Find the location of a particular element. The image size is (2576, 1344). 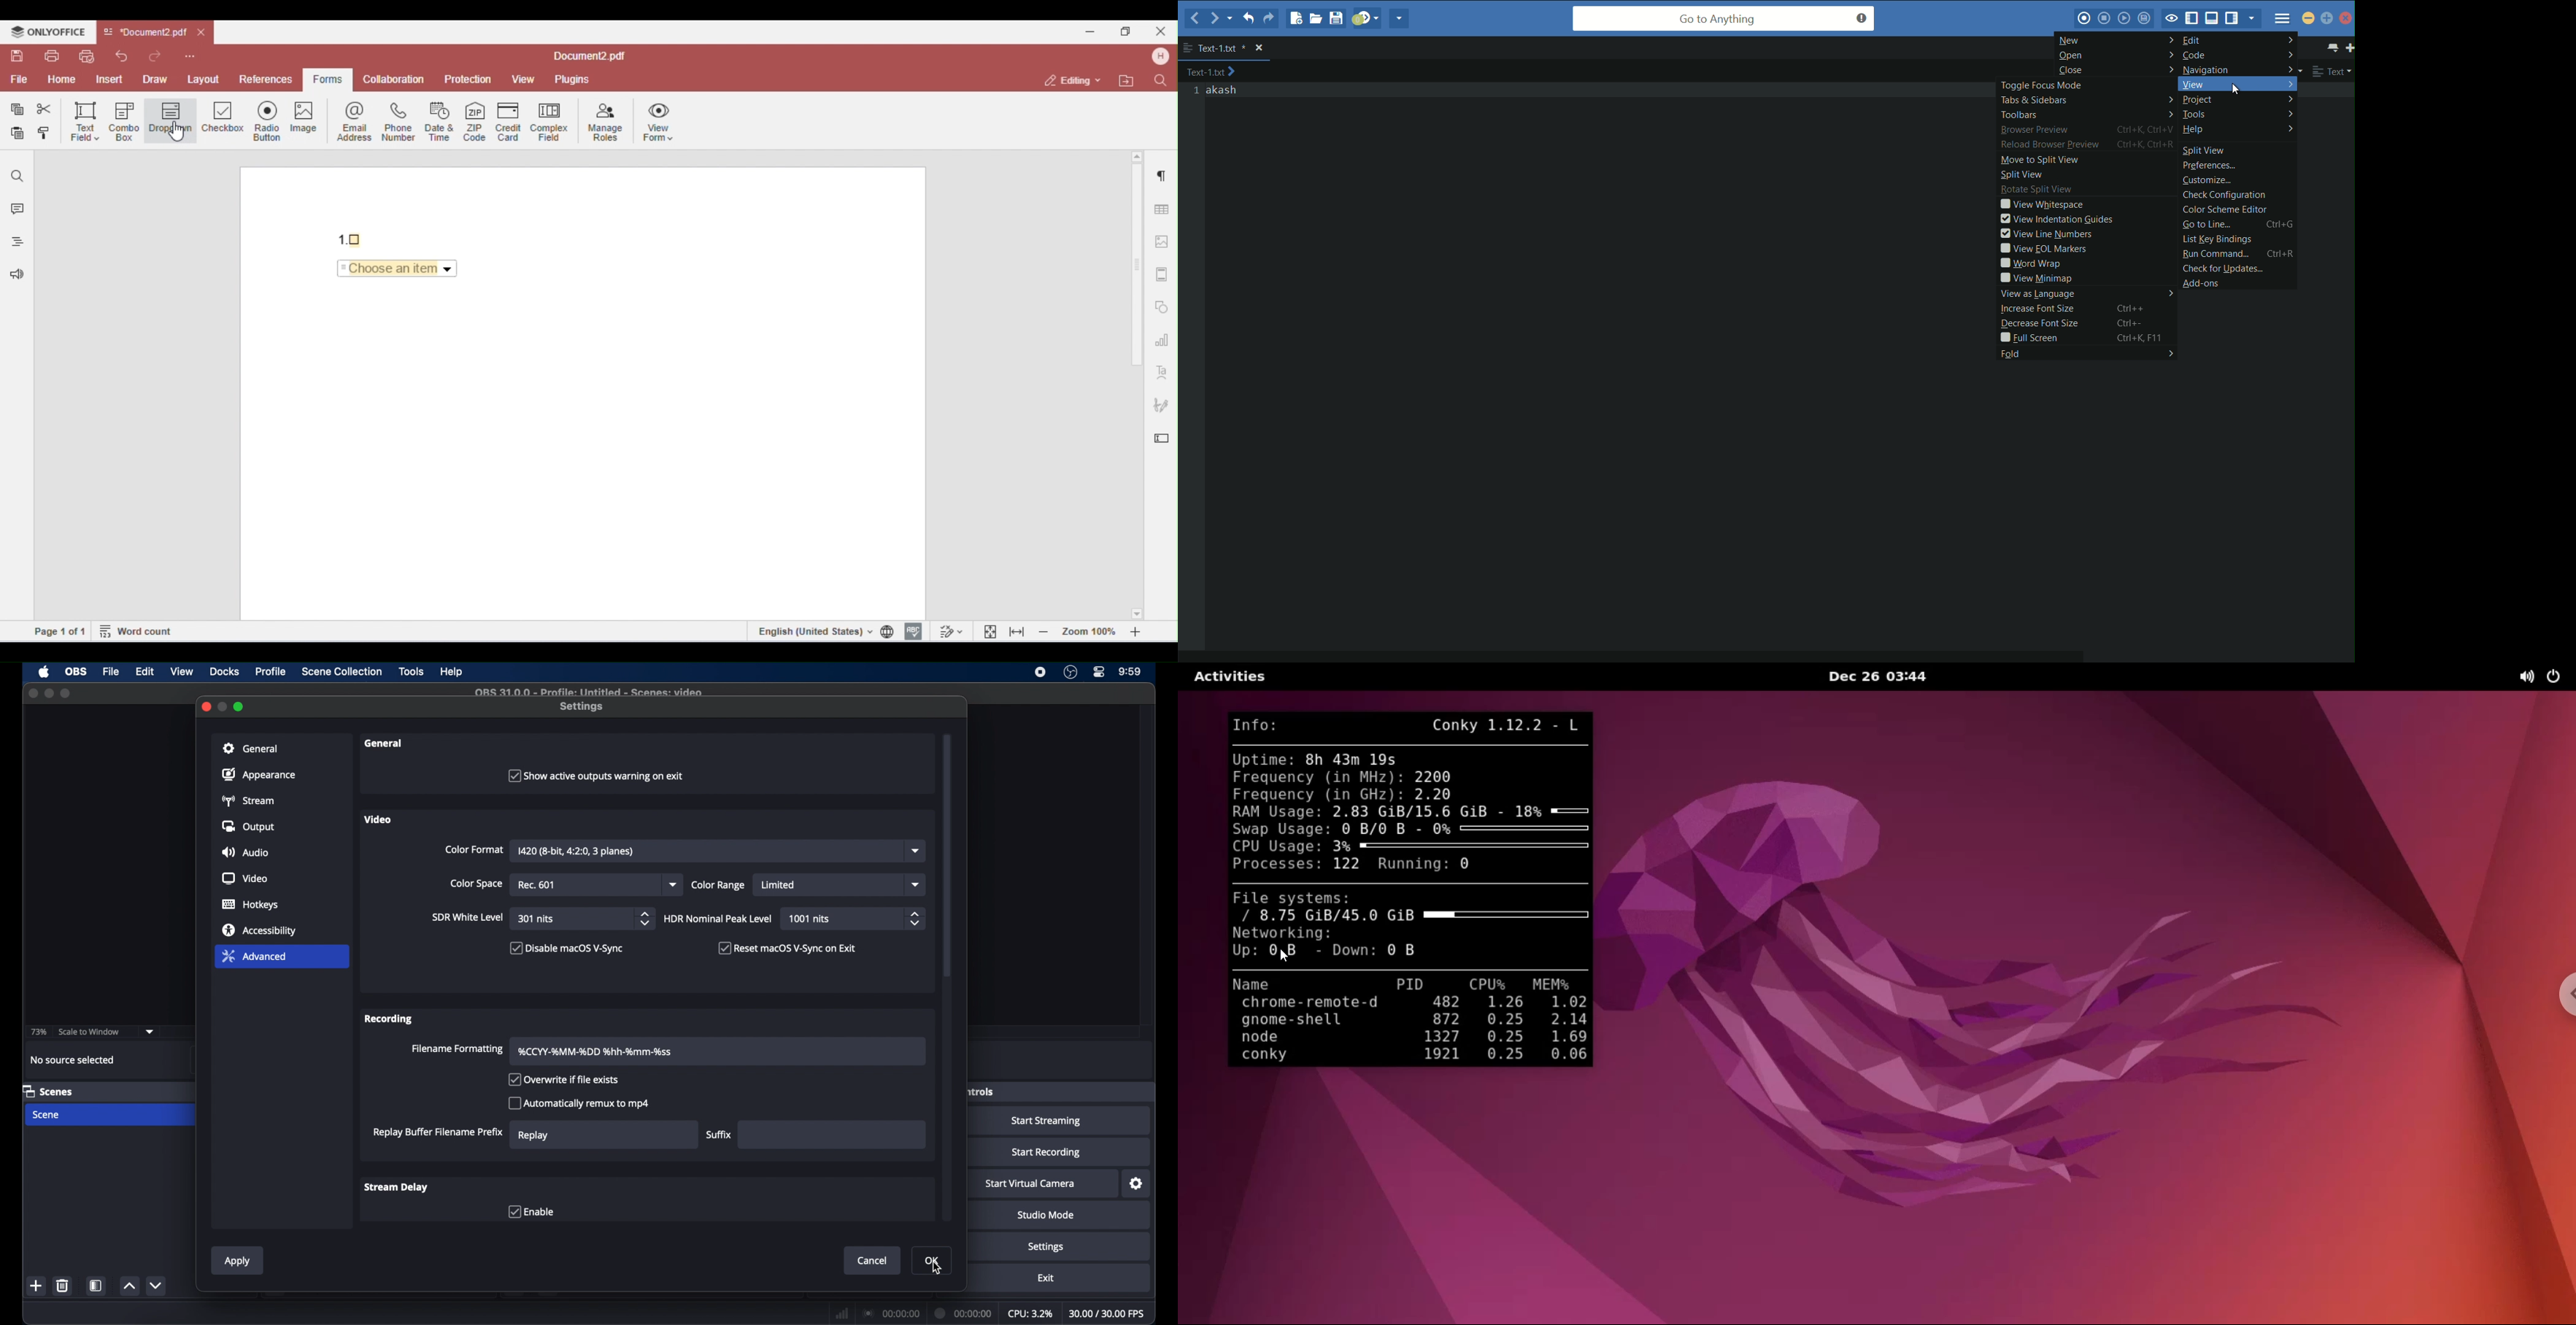

minimize is located at coordinates (49, 693).